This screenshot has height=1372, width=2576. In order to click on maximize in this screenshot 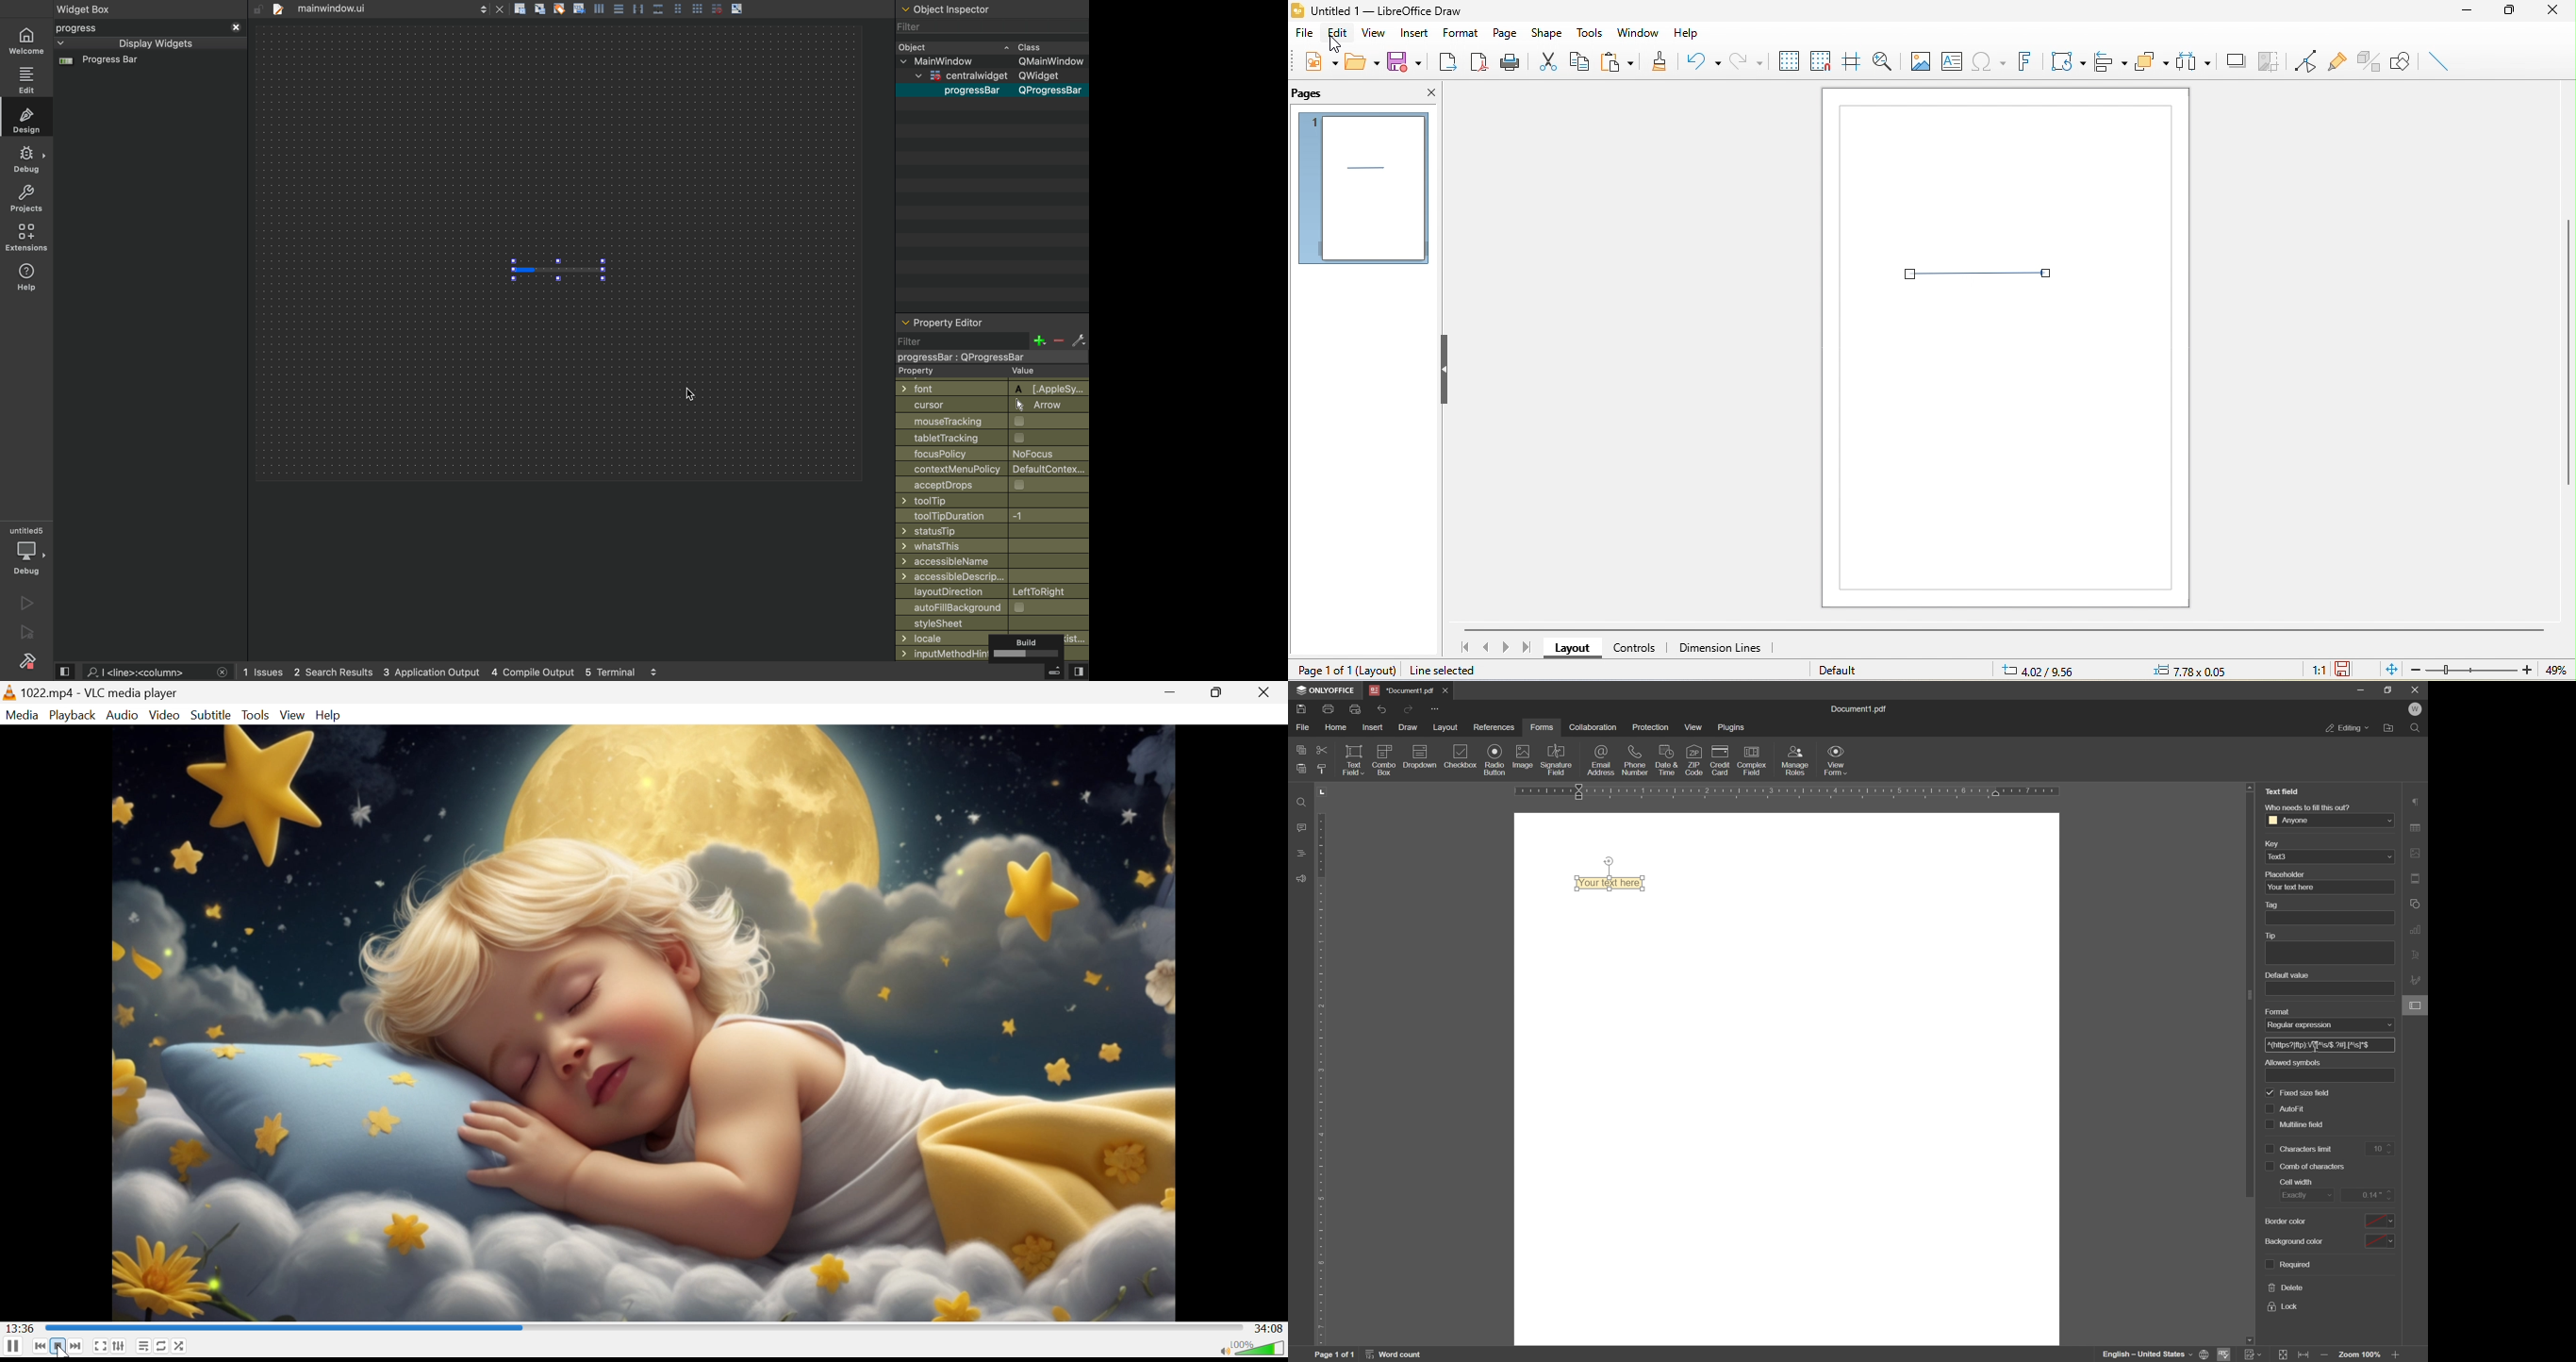, I will do `click(2511, 13)`.